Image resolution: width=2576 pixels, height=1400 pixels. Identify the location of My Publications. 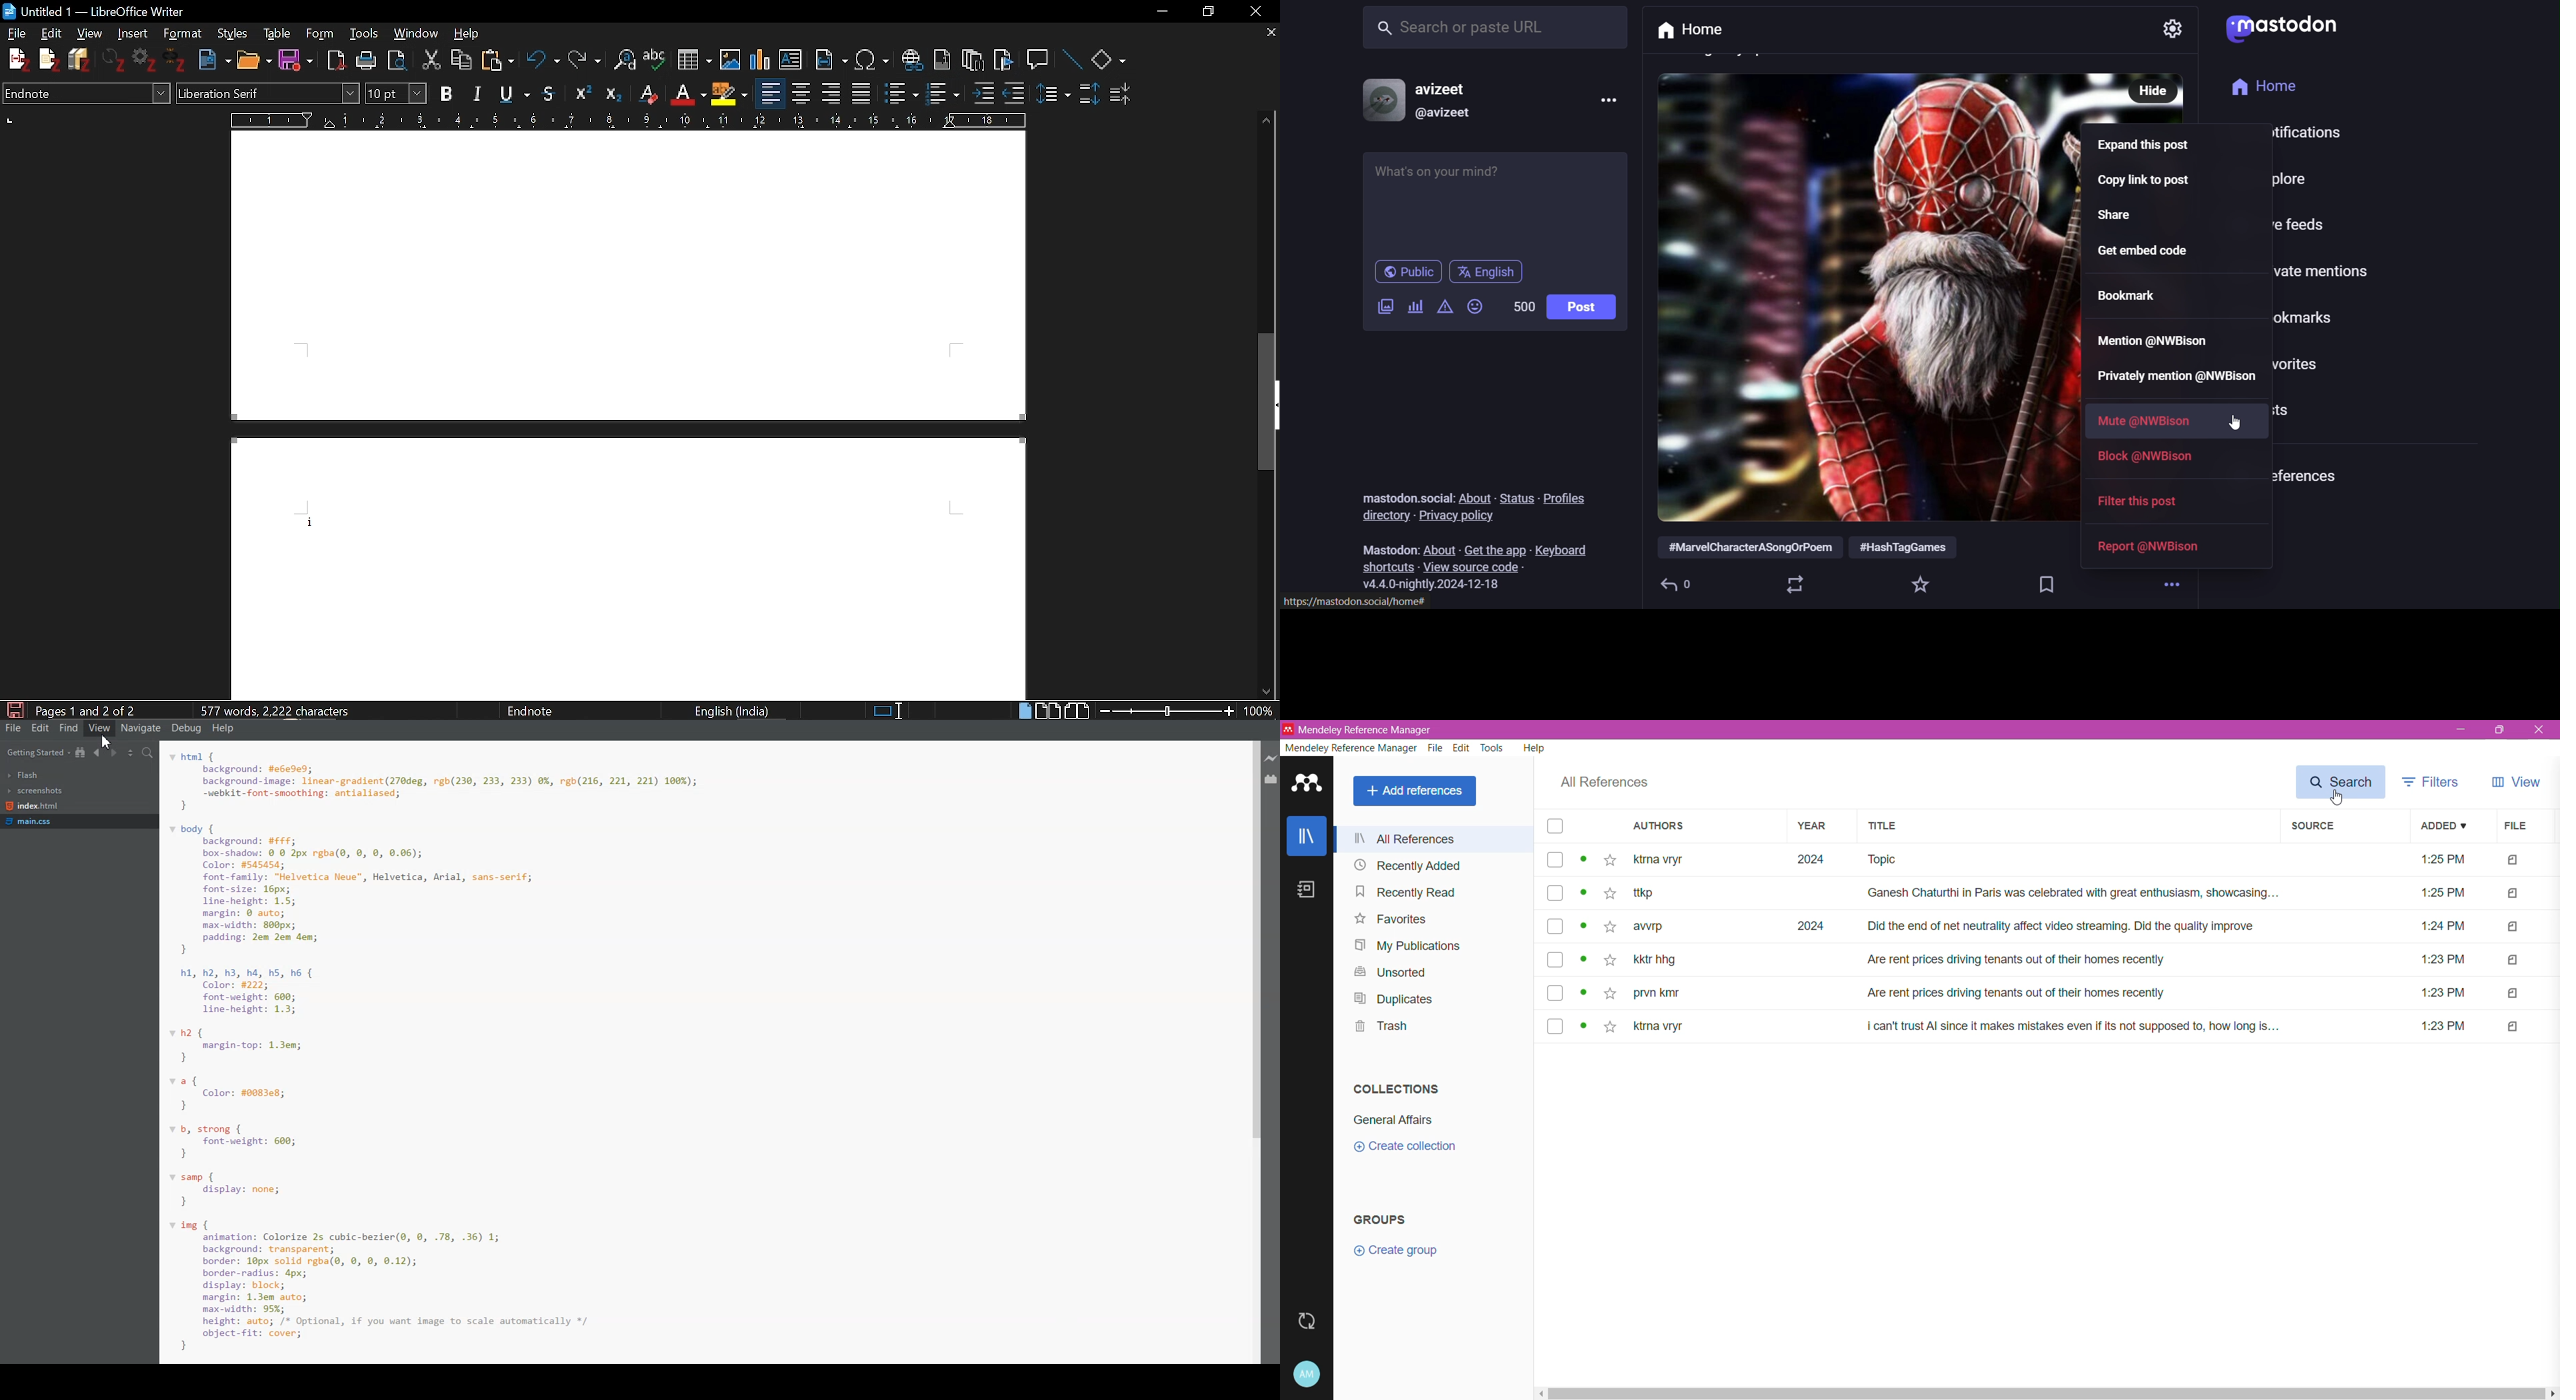
(1409, 945).